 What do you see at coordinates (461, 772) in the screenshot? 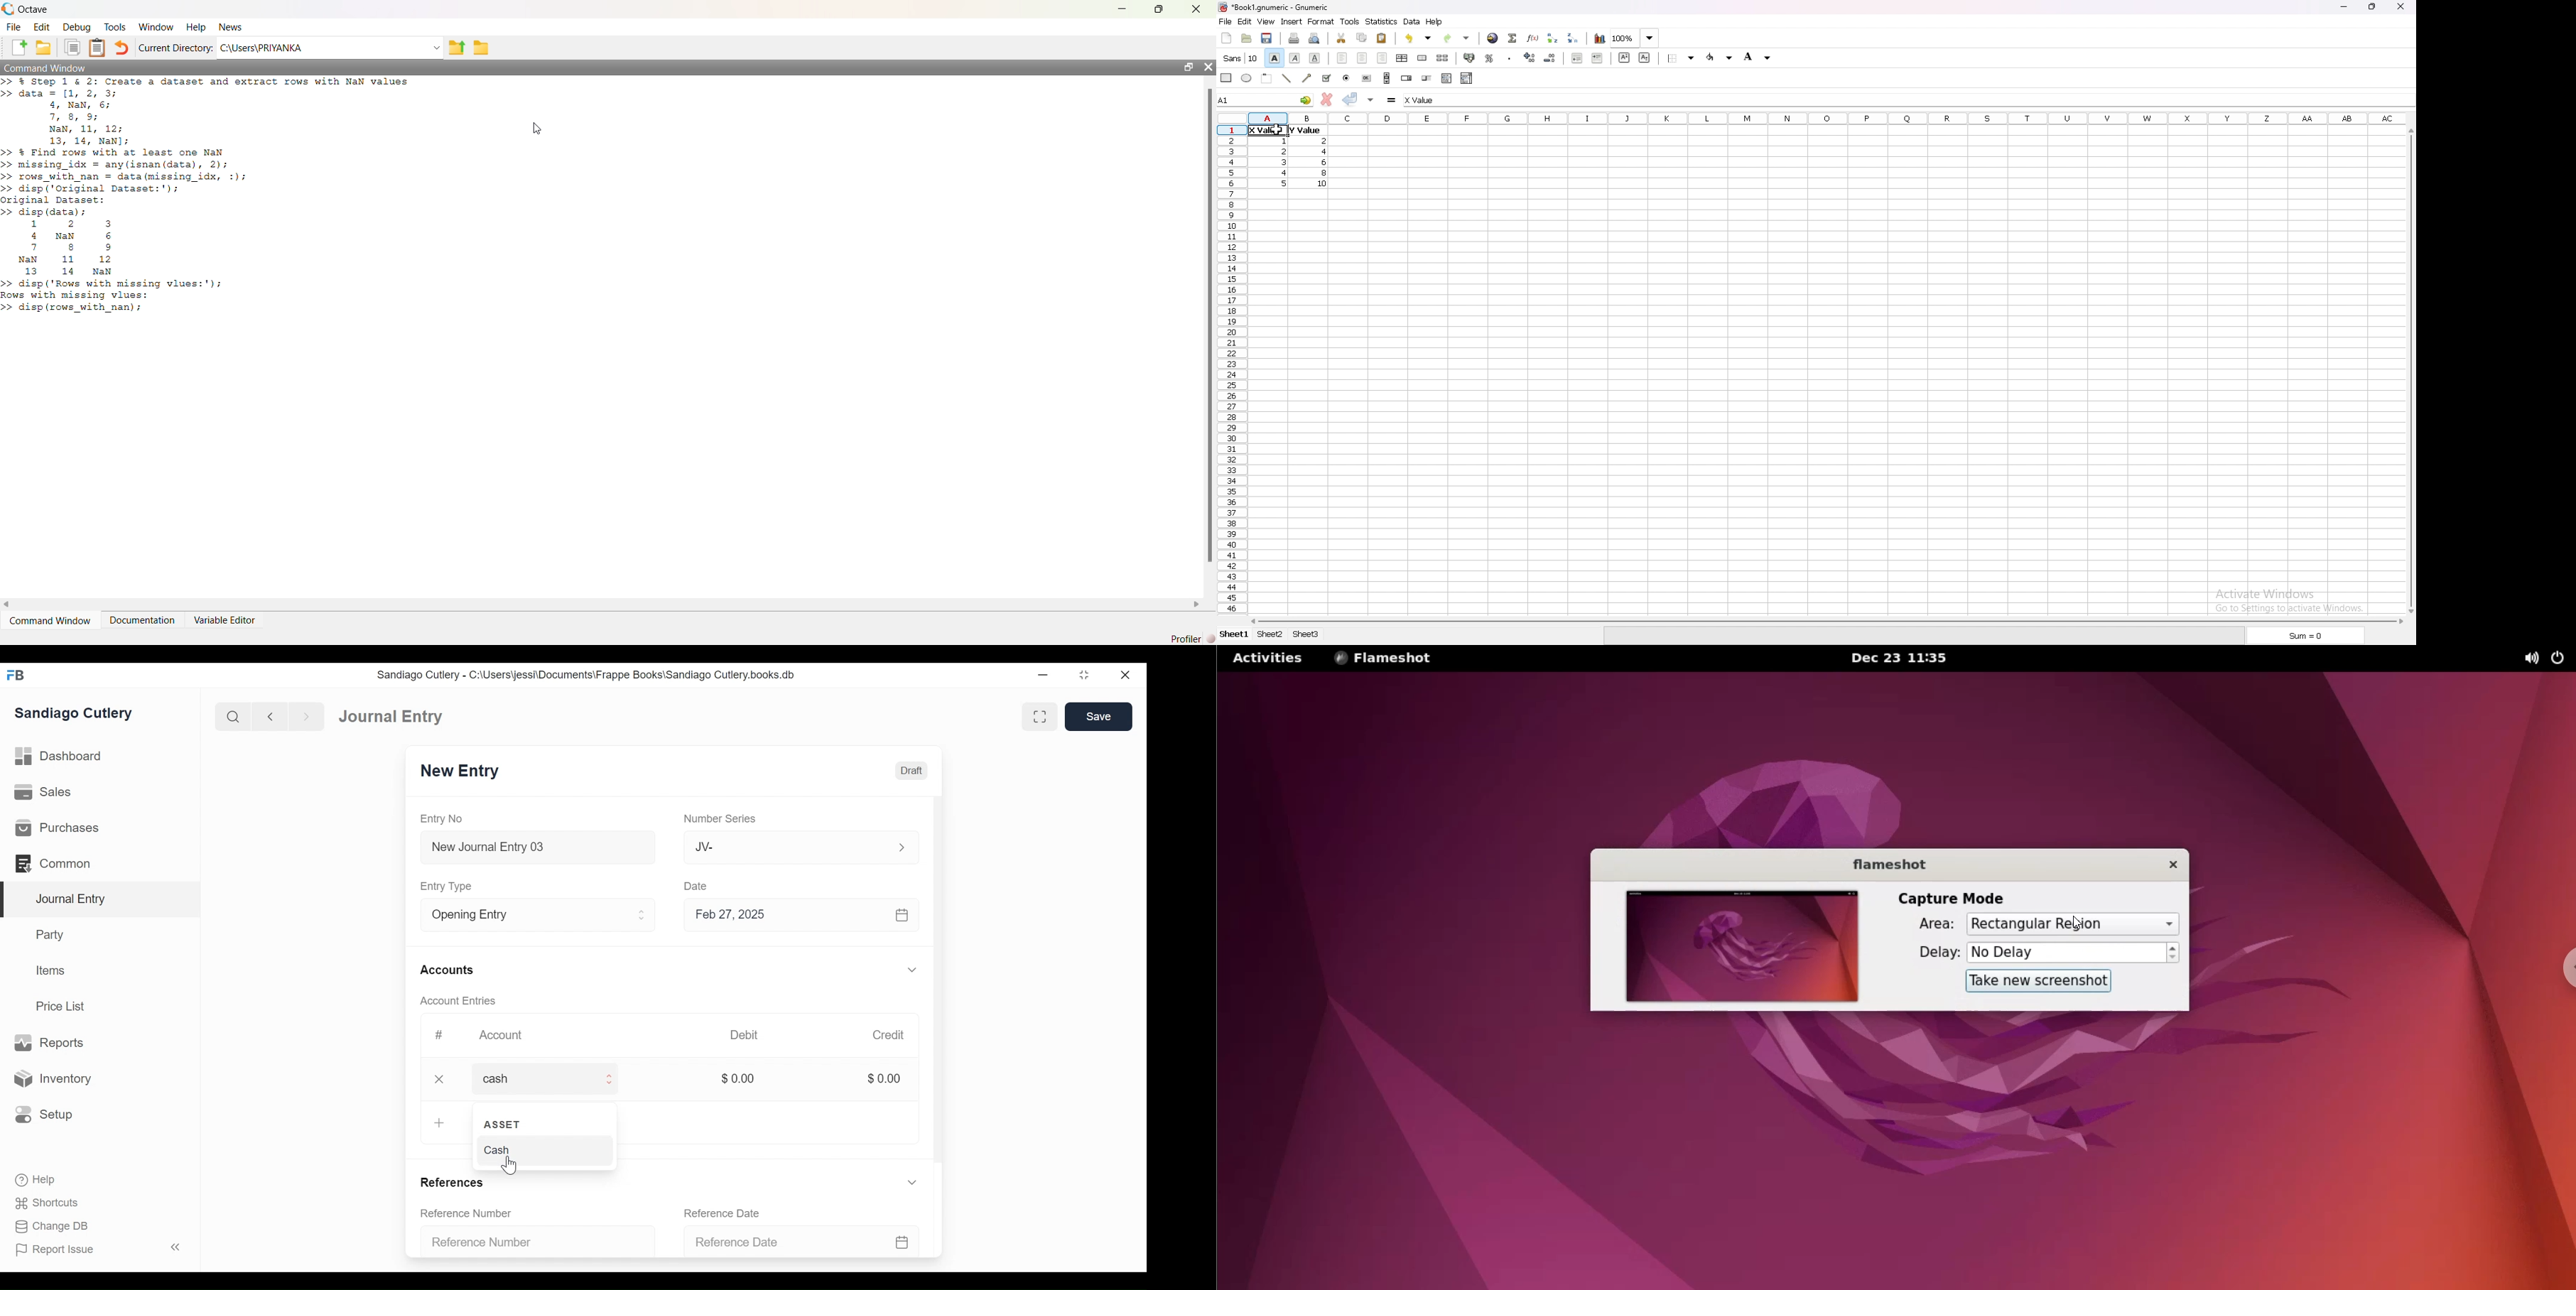
I see `New Entry` at bounding box center [461, 772].